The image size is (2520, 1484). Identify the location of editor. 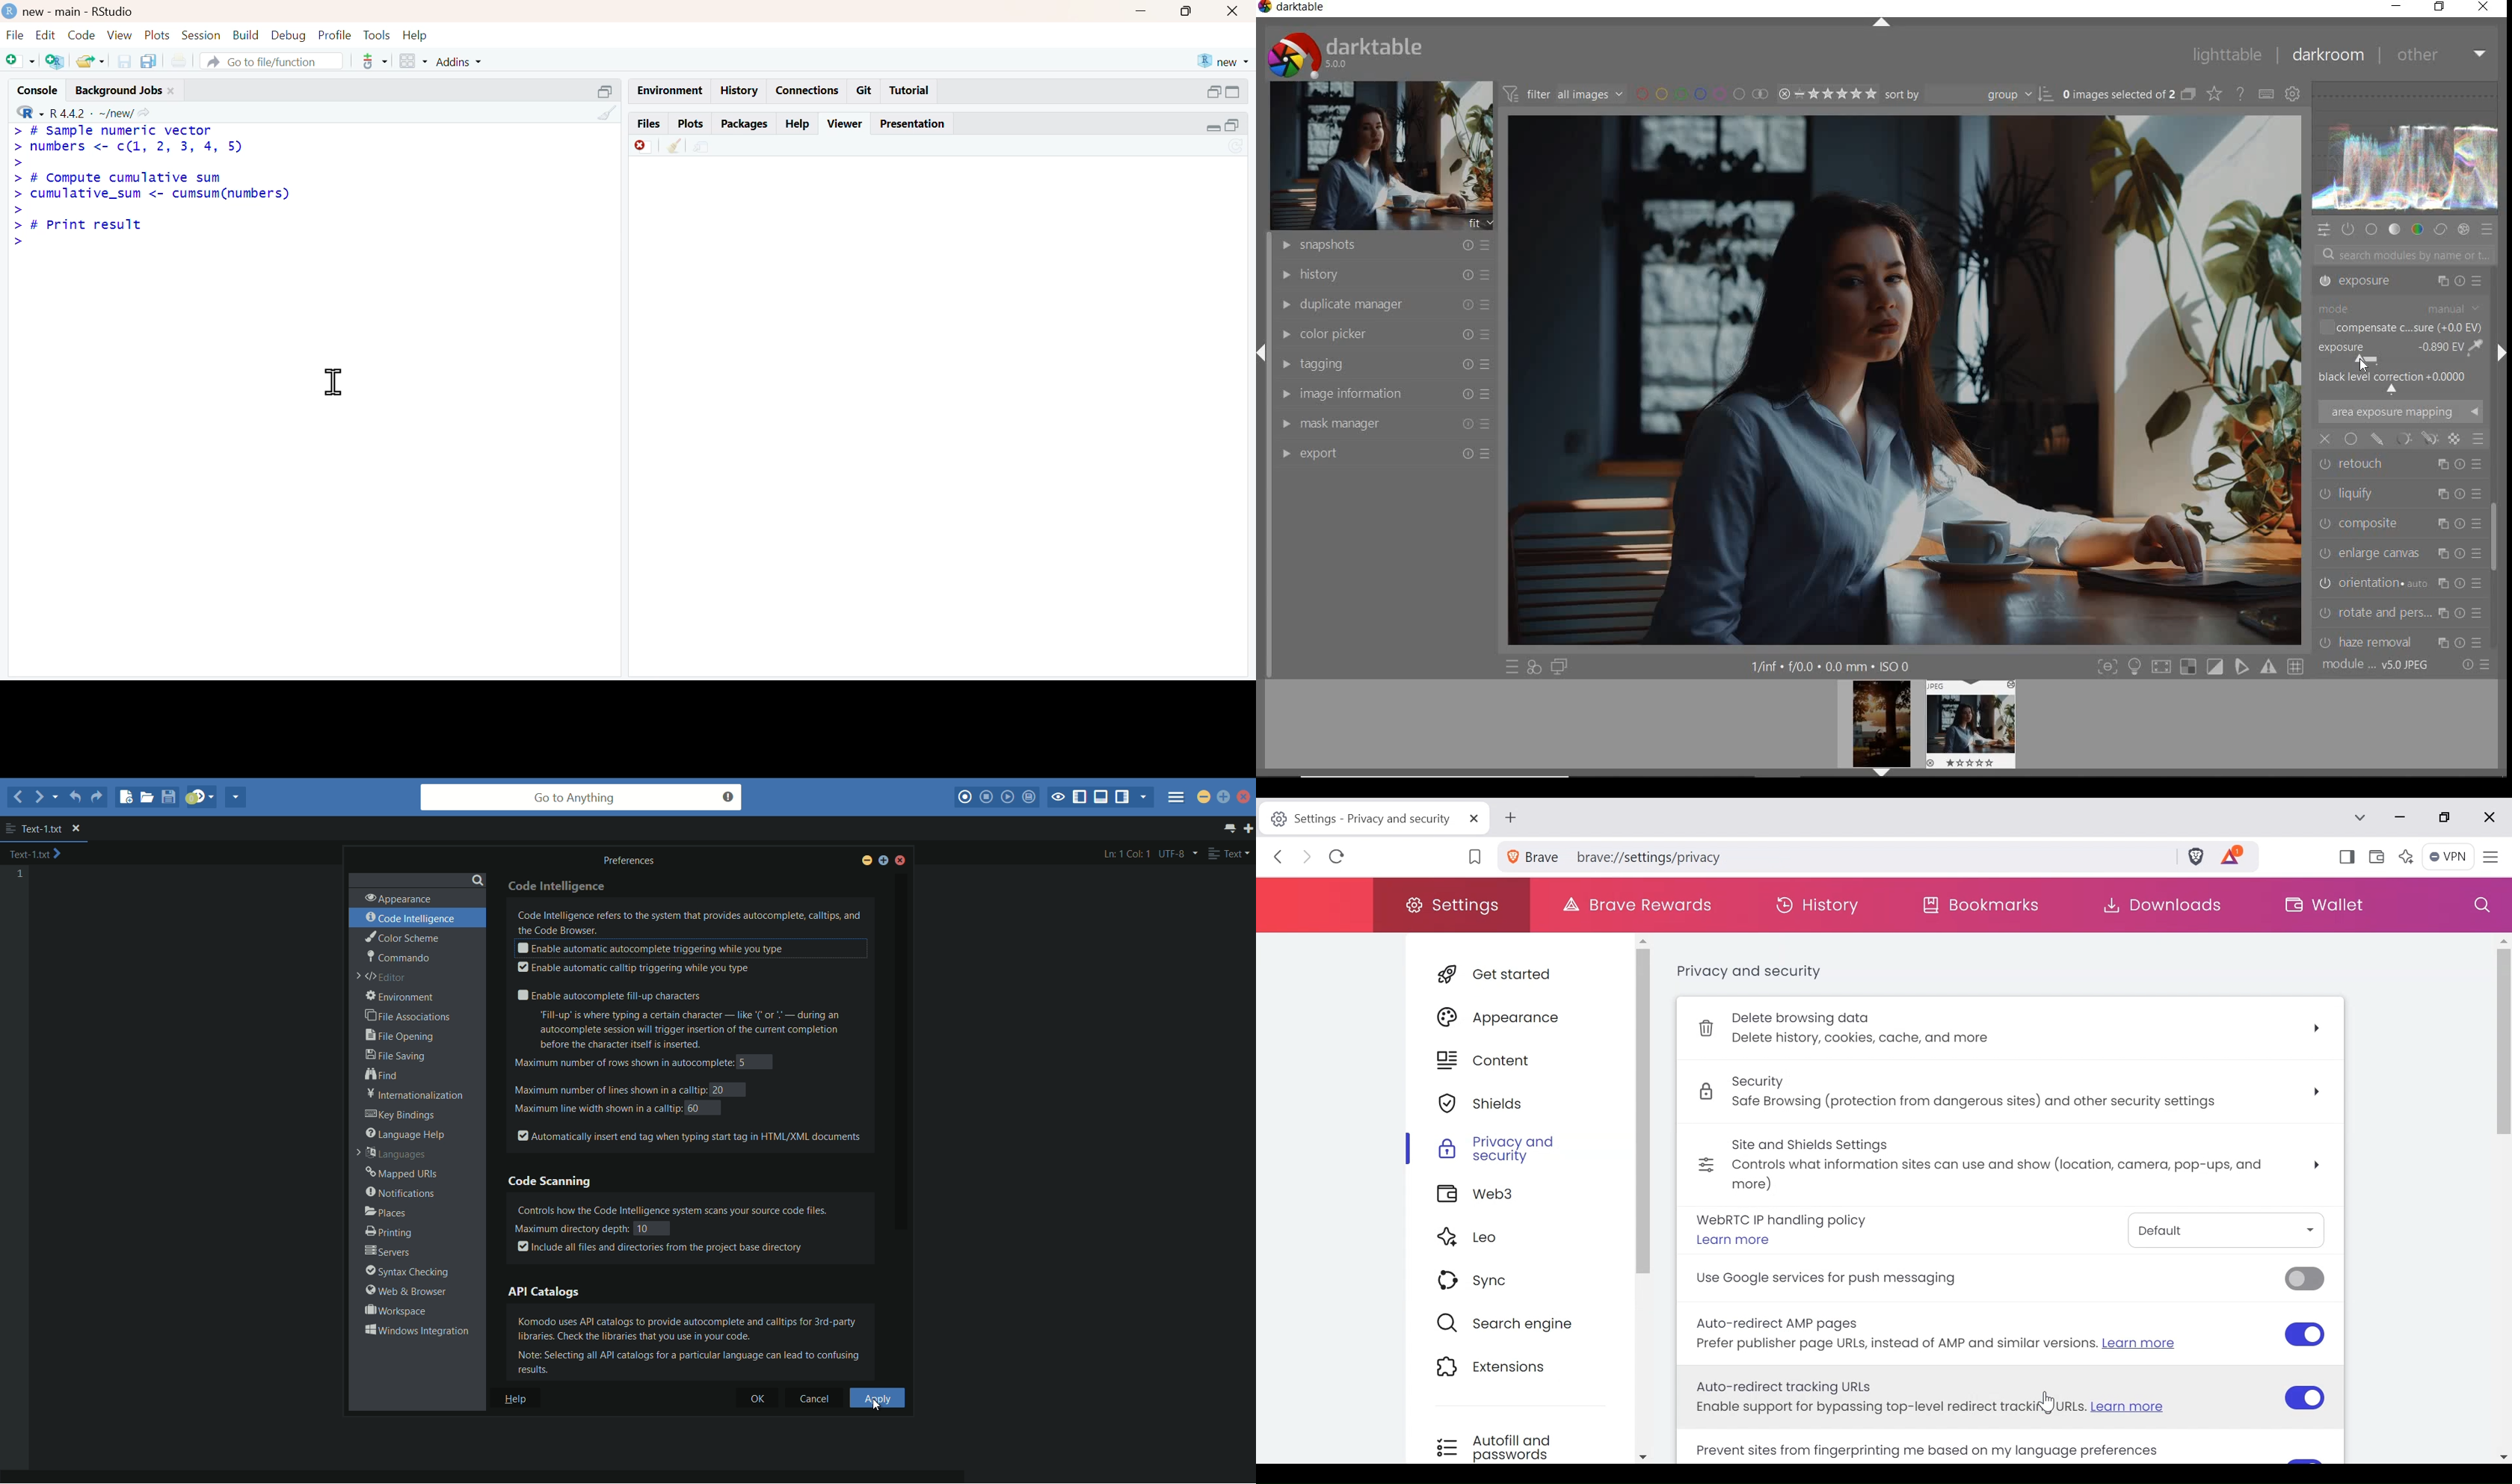
(383, 978).